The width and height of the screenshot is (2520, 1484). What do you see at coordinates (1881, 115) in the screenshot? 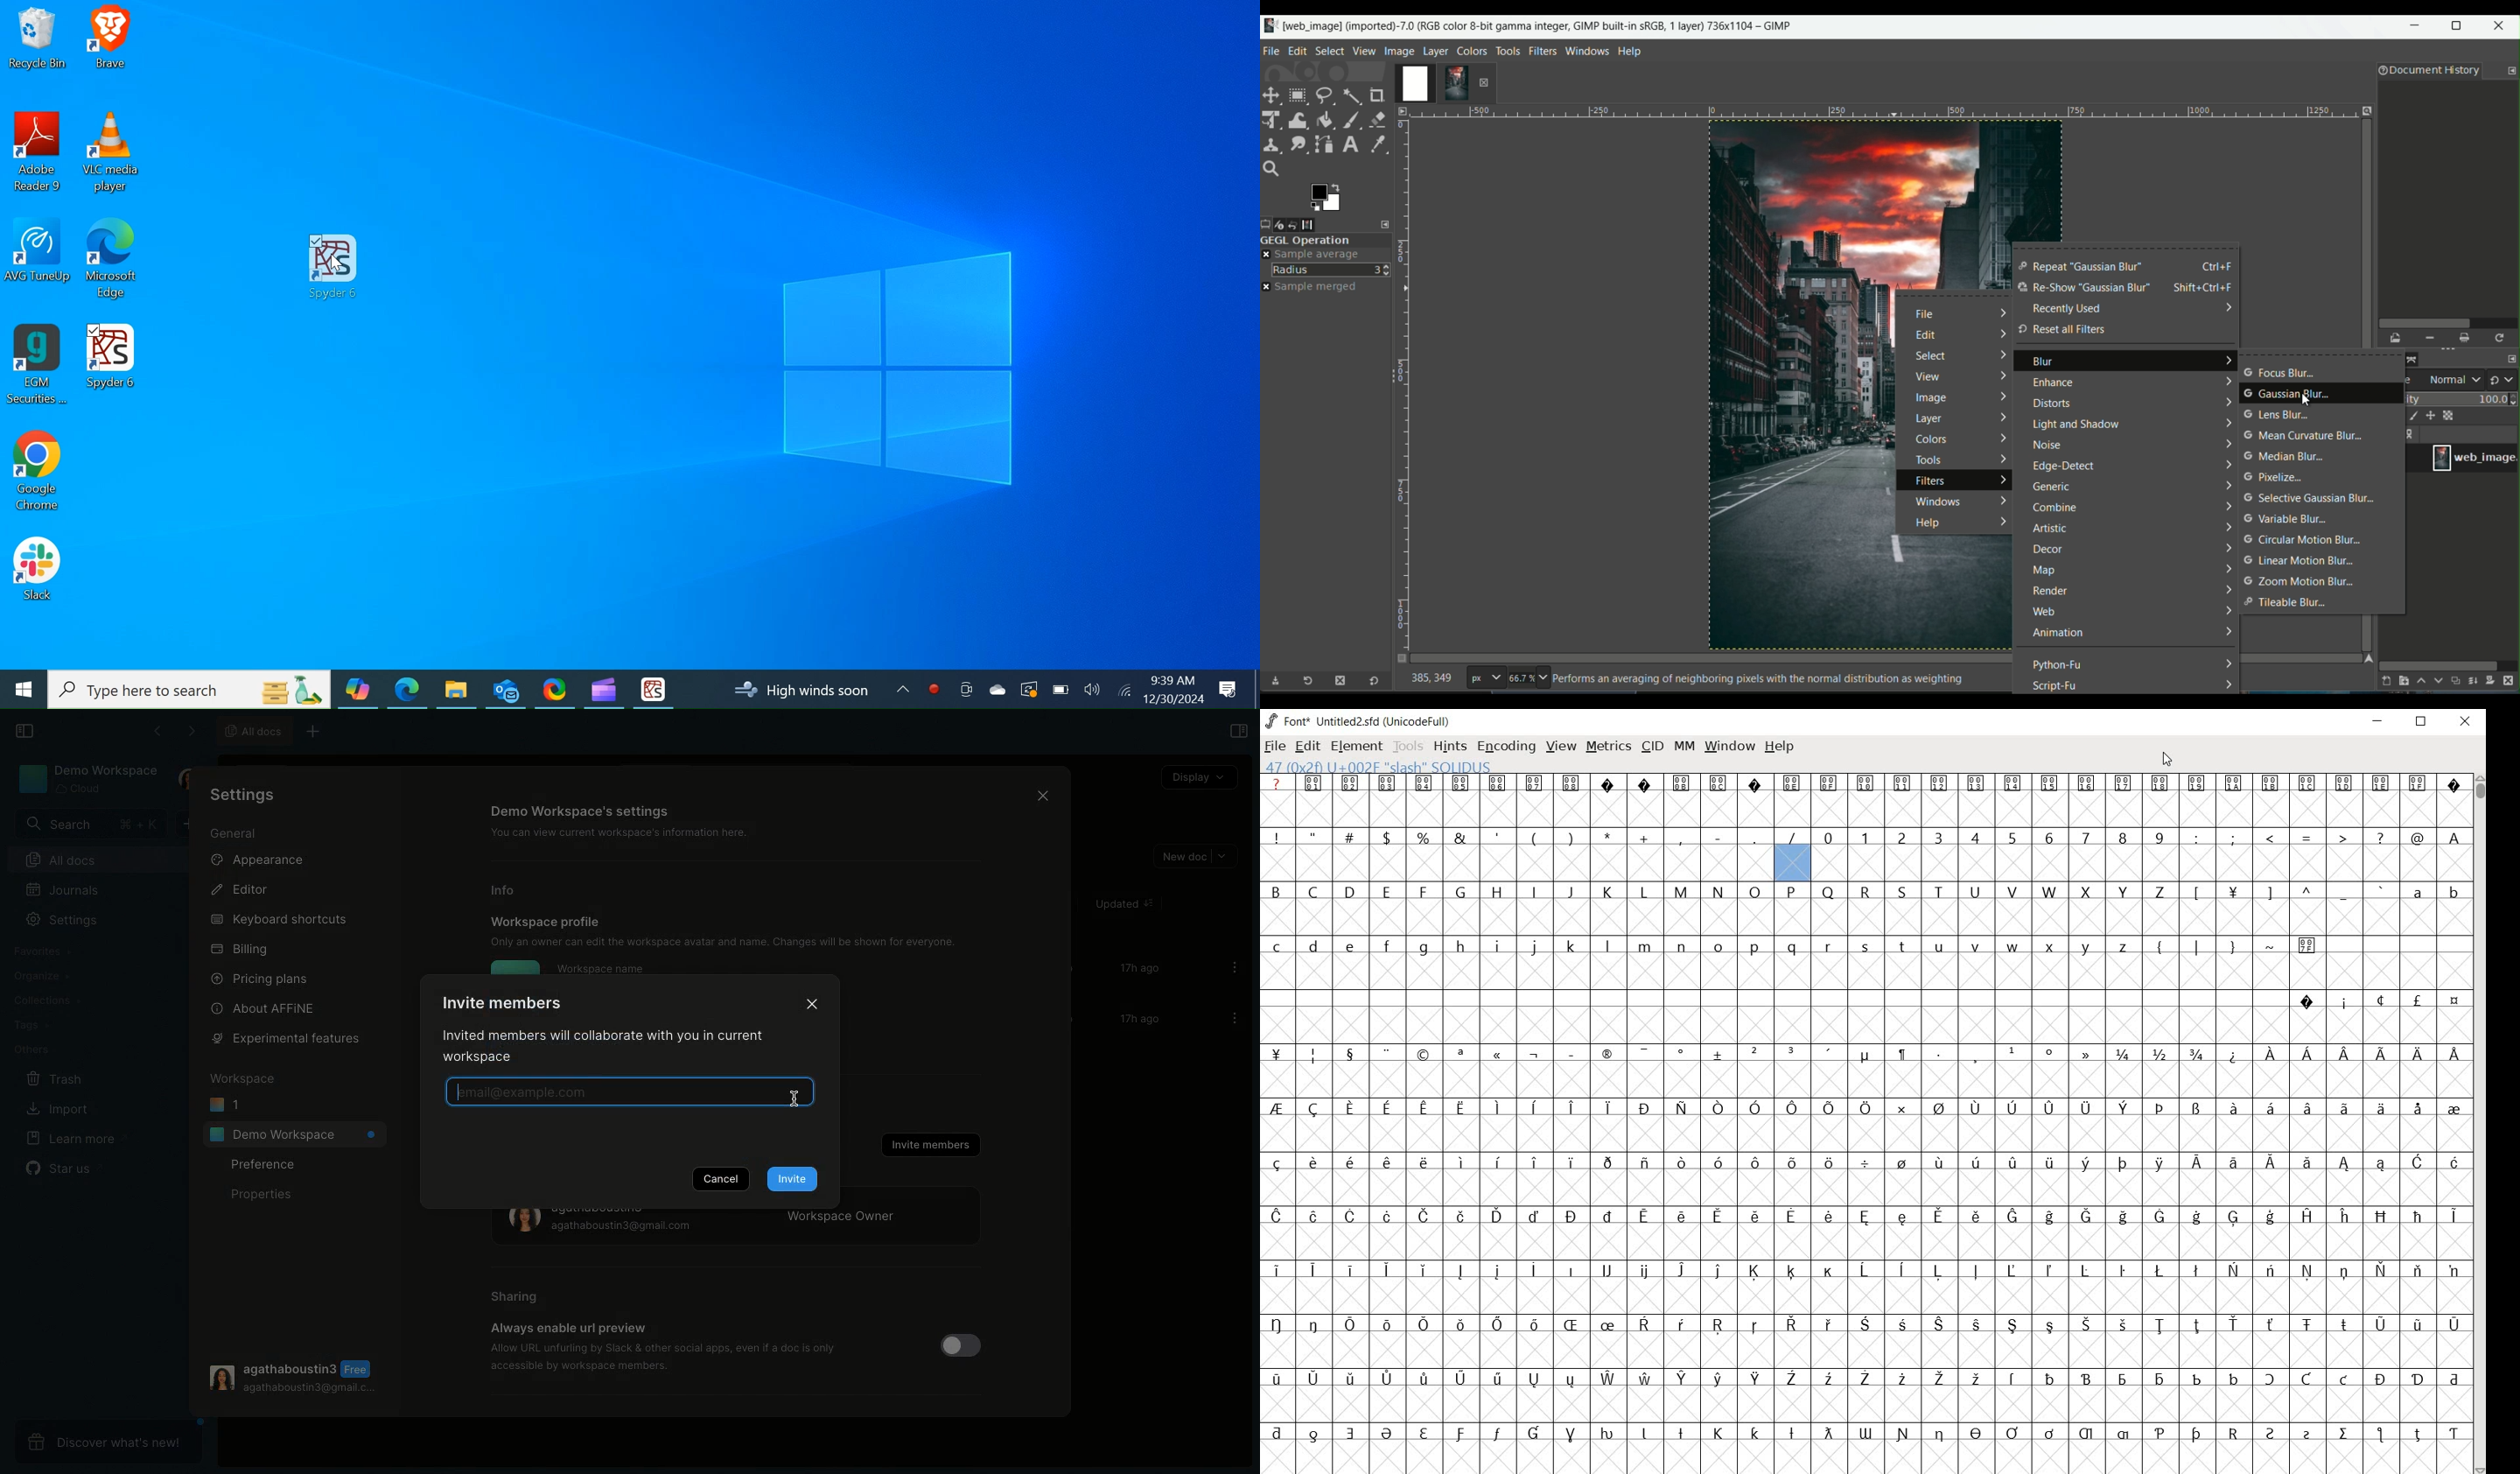
I see `width measuring scale` at bounding box center [1881, 115].